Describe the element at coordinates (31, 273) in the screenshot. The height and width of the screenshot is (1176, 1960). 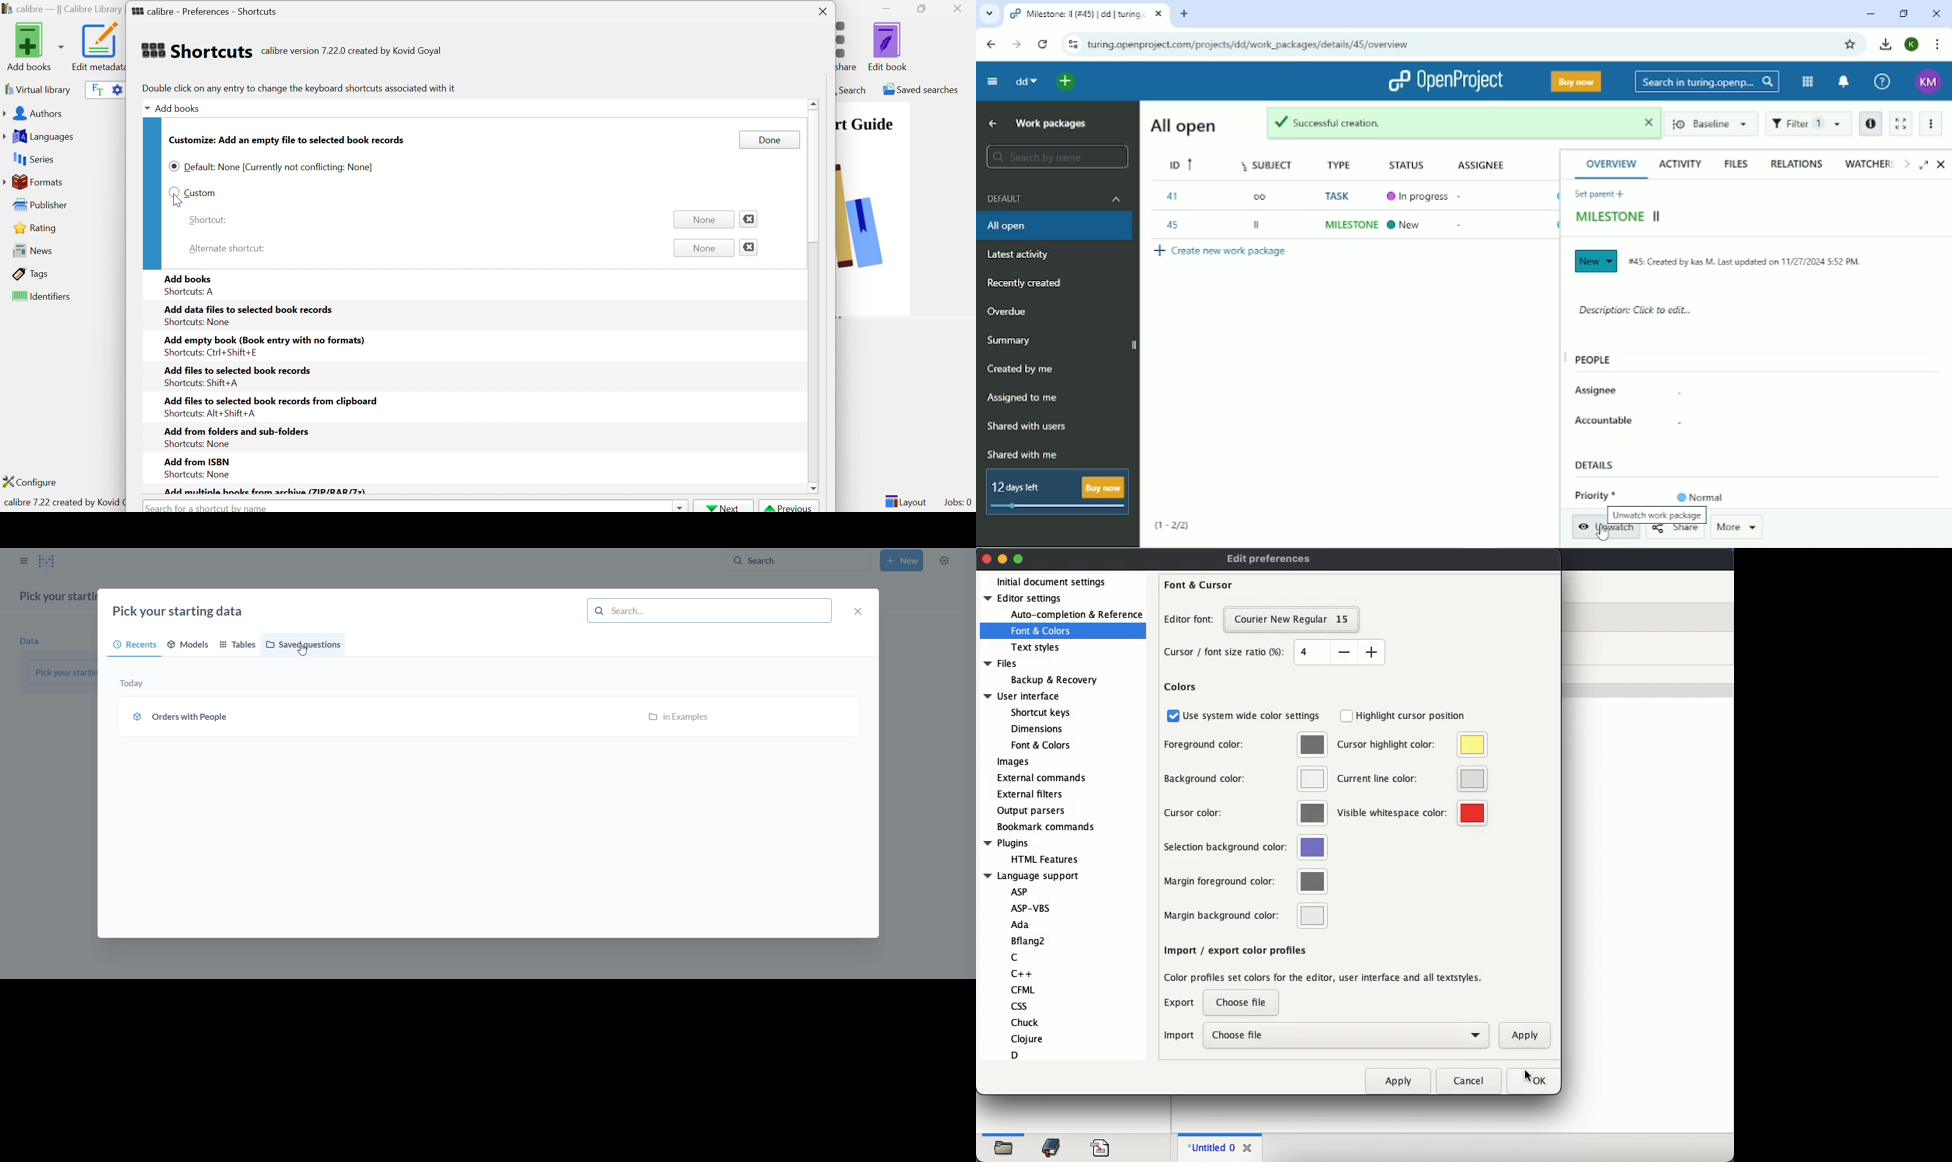
I see `Tags` at that location.